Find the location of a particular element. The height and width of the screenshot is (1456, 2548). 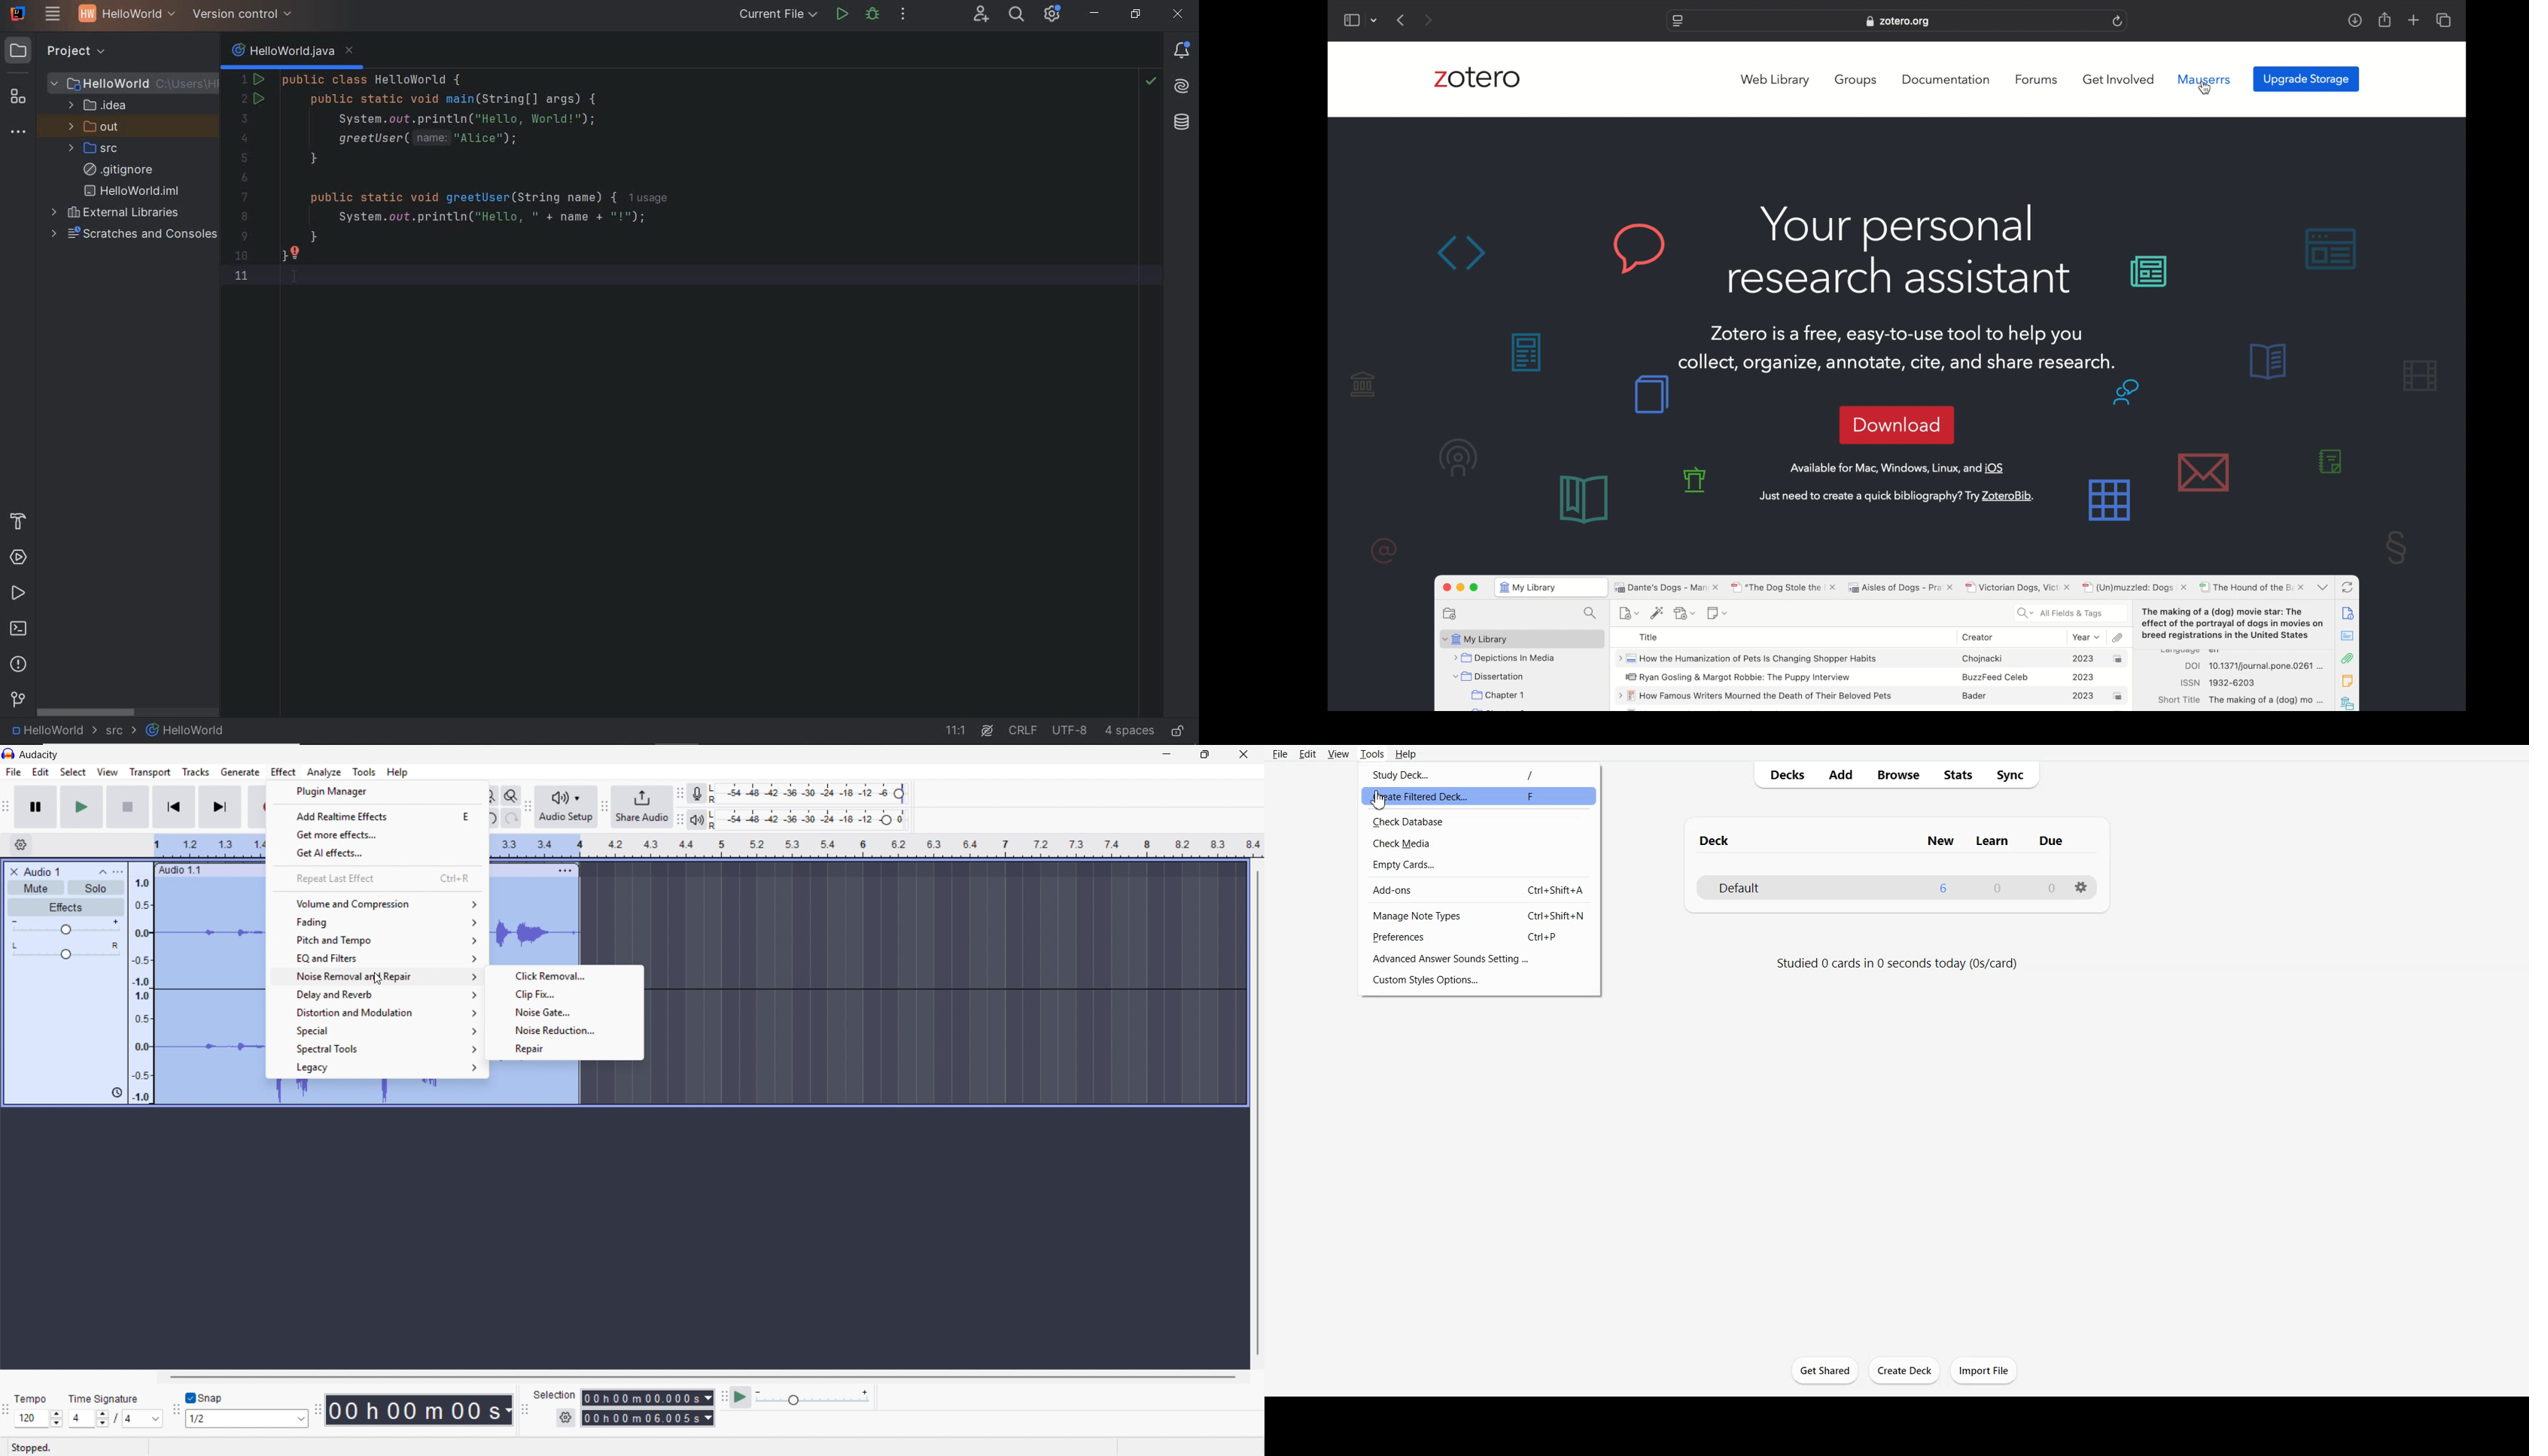

Transport is located at coordinates (150, 773).